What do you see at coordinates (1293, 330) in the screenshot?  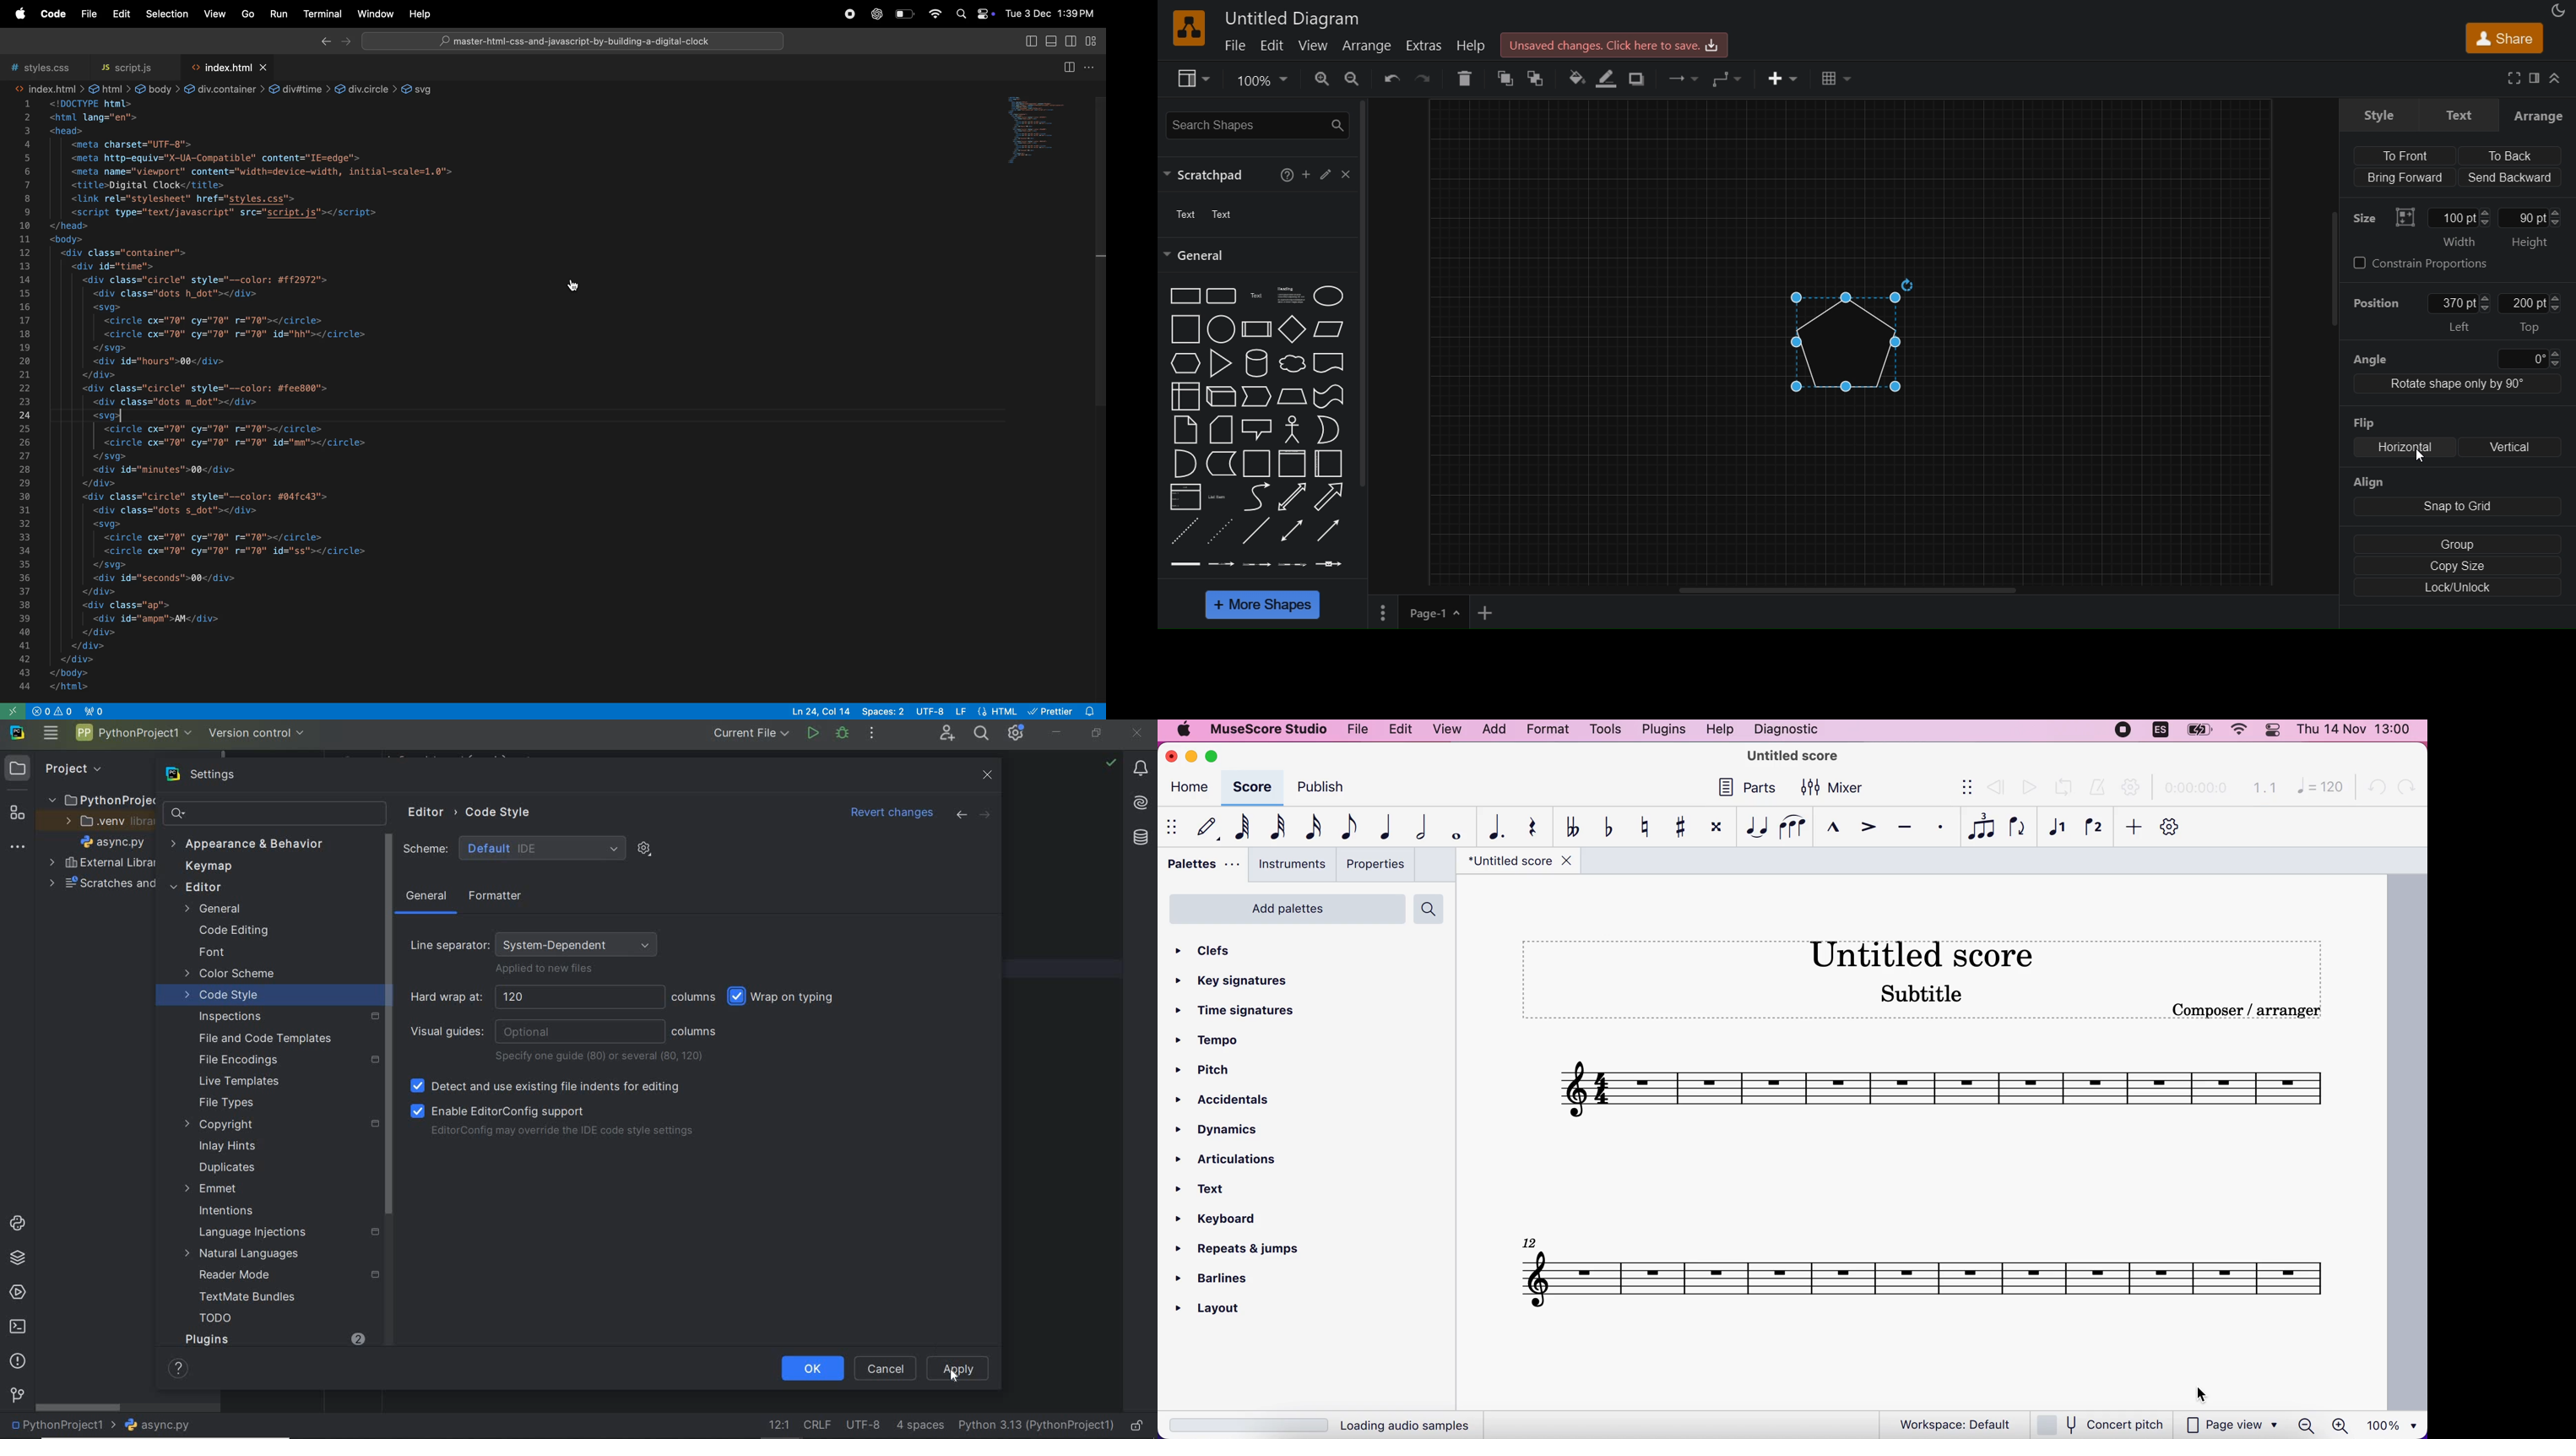 I see `Diamond` at bounding box center [1293, 330].